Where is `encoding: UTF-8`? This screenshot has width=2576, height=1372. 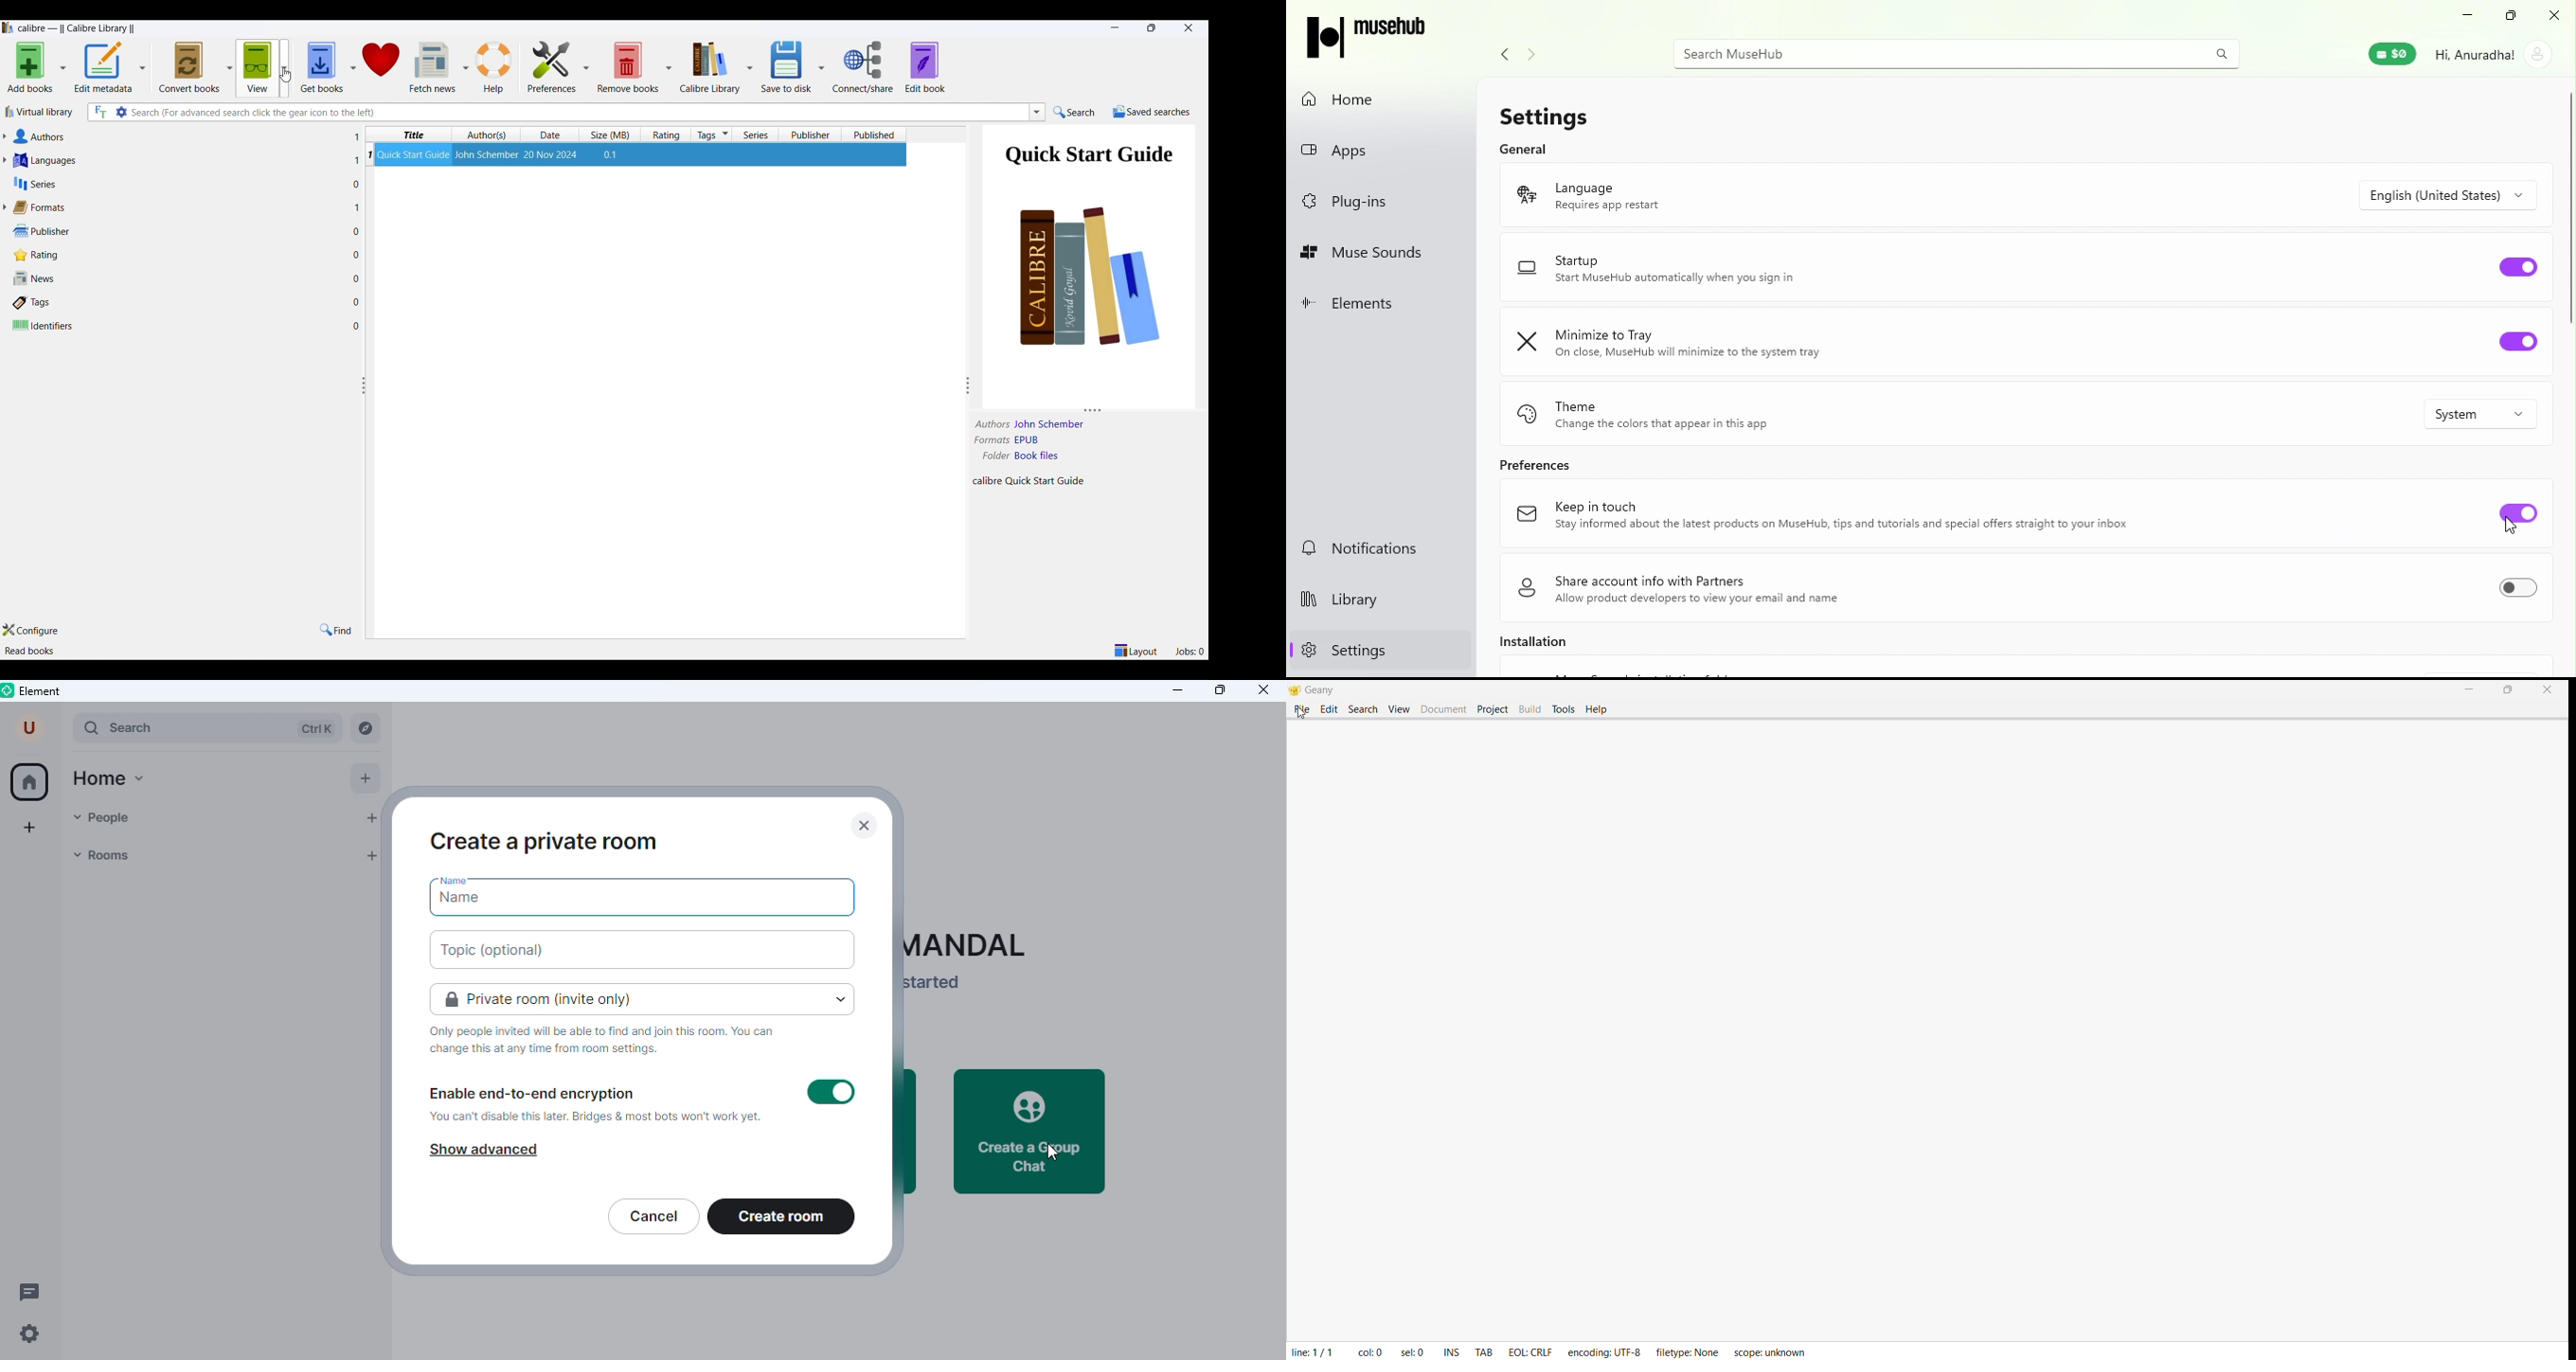 encoding: UTF-8 is located at coordinates (1606, 1352).